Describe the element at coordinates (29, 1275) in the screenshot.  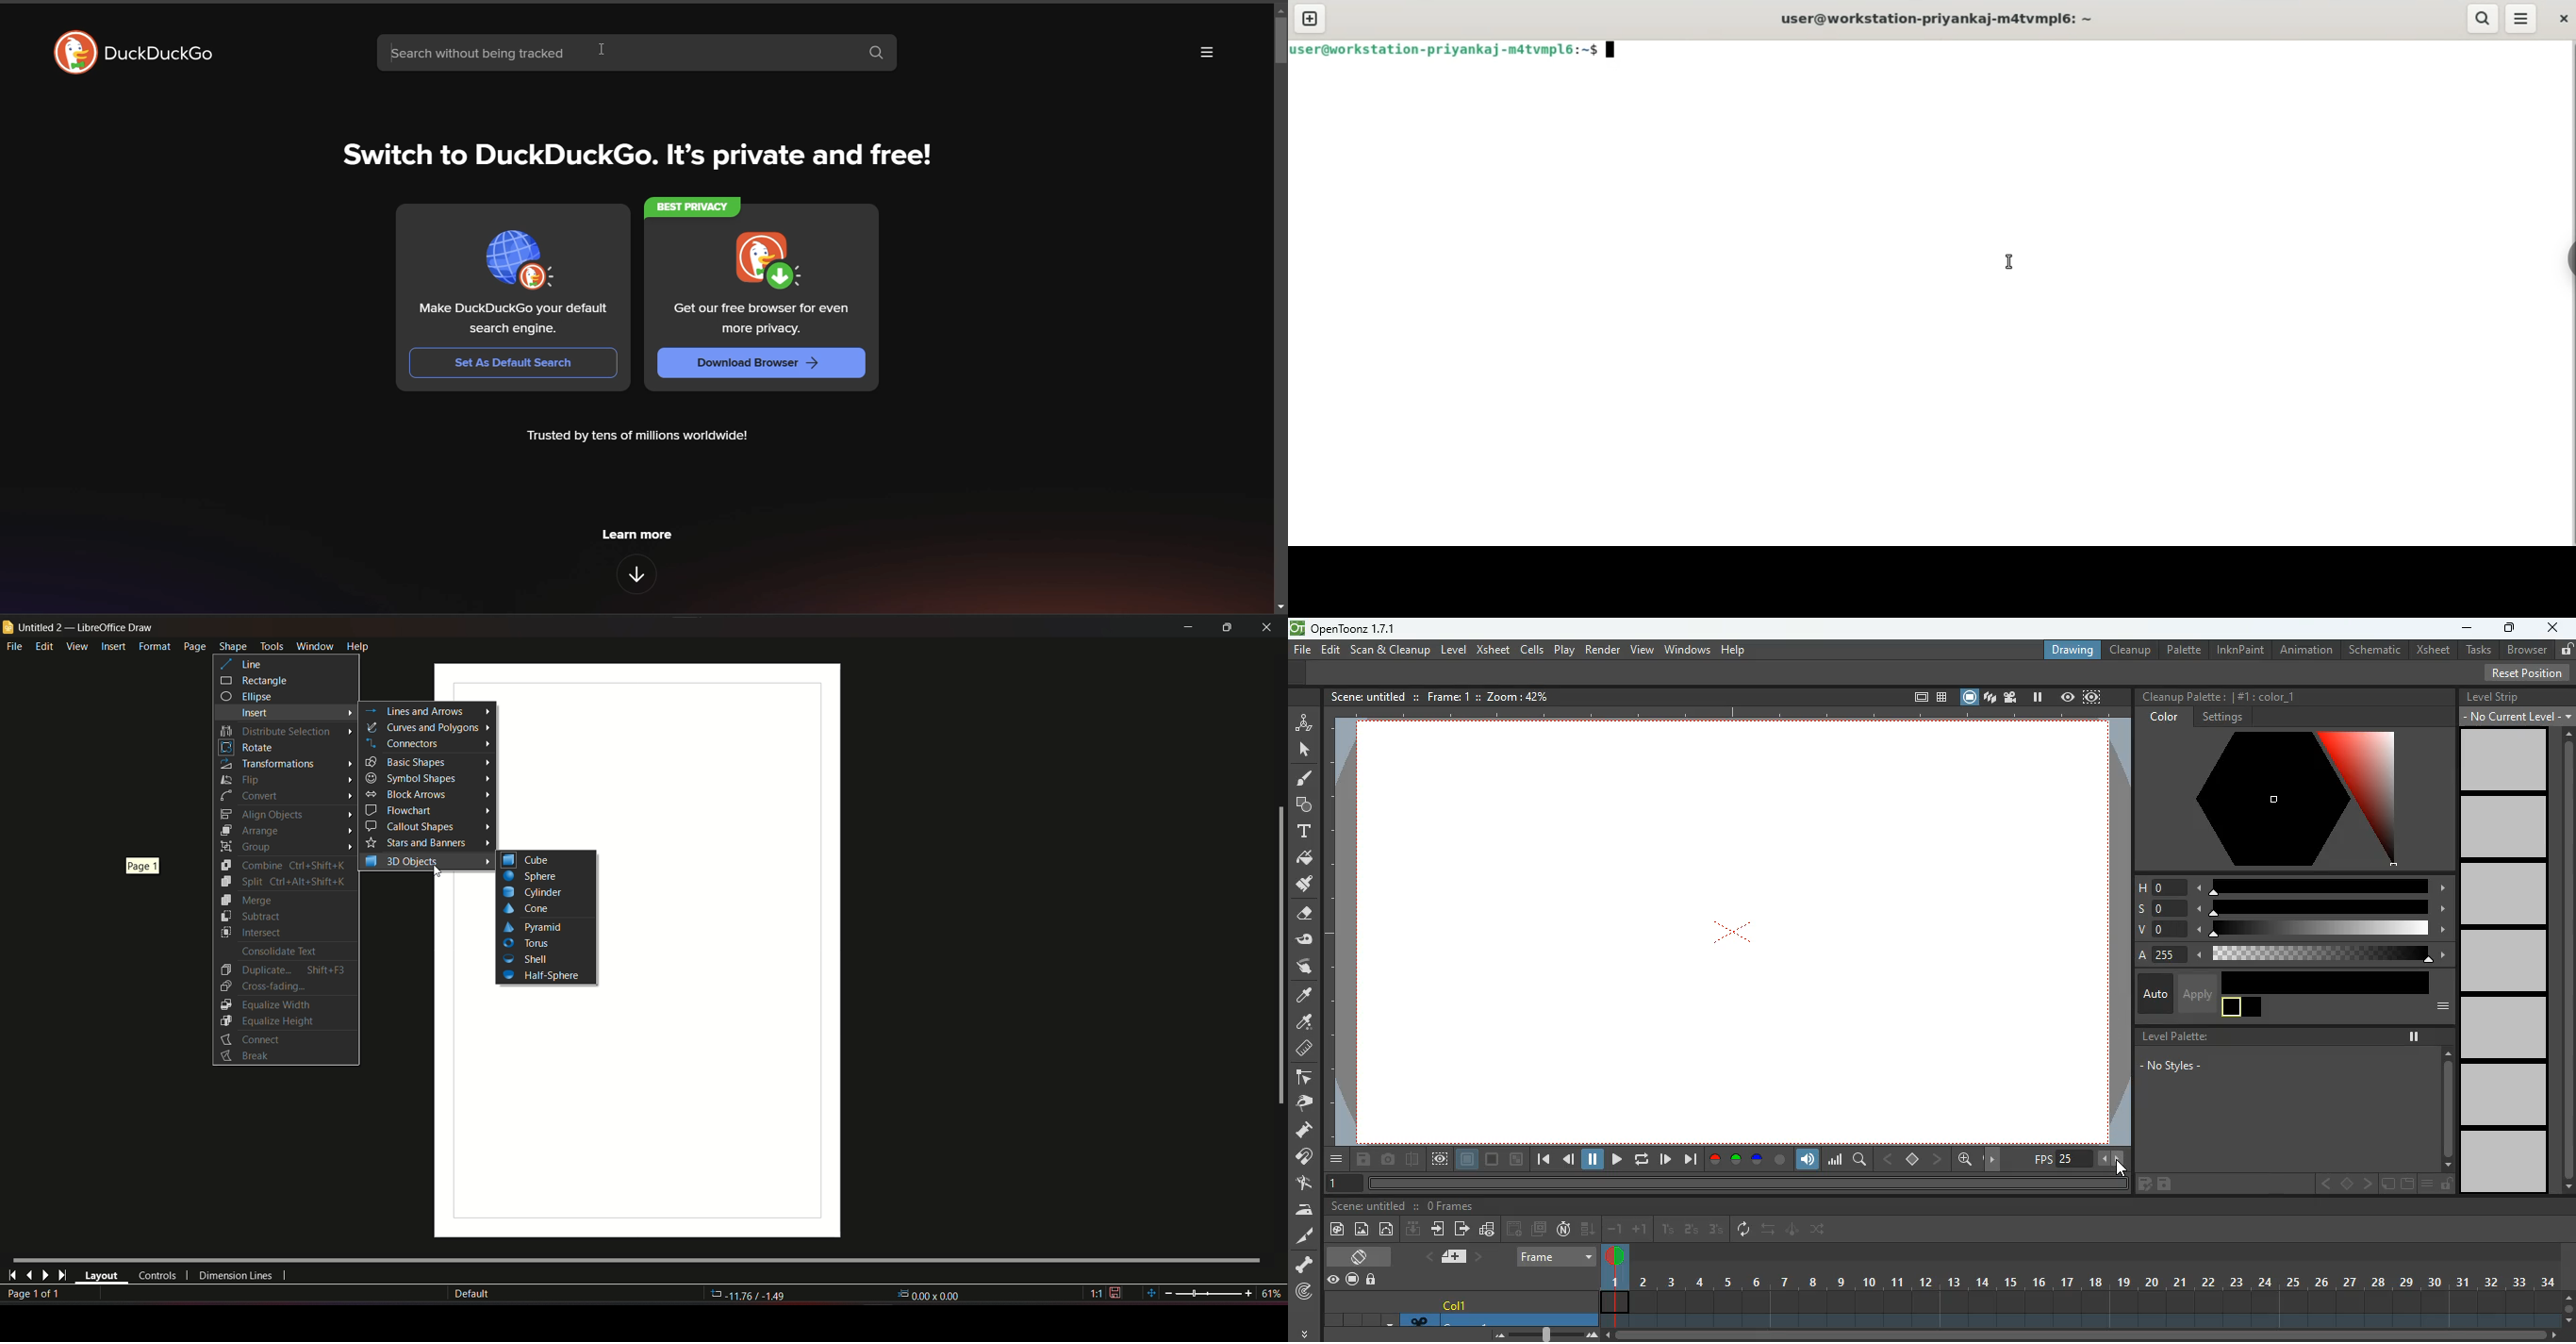
I see `last page` at that location.